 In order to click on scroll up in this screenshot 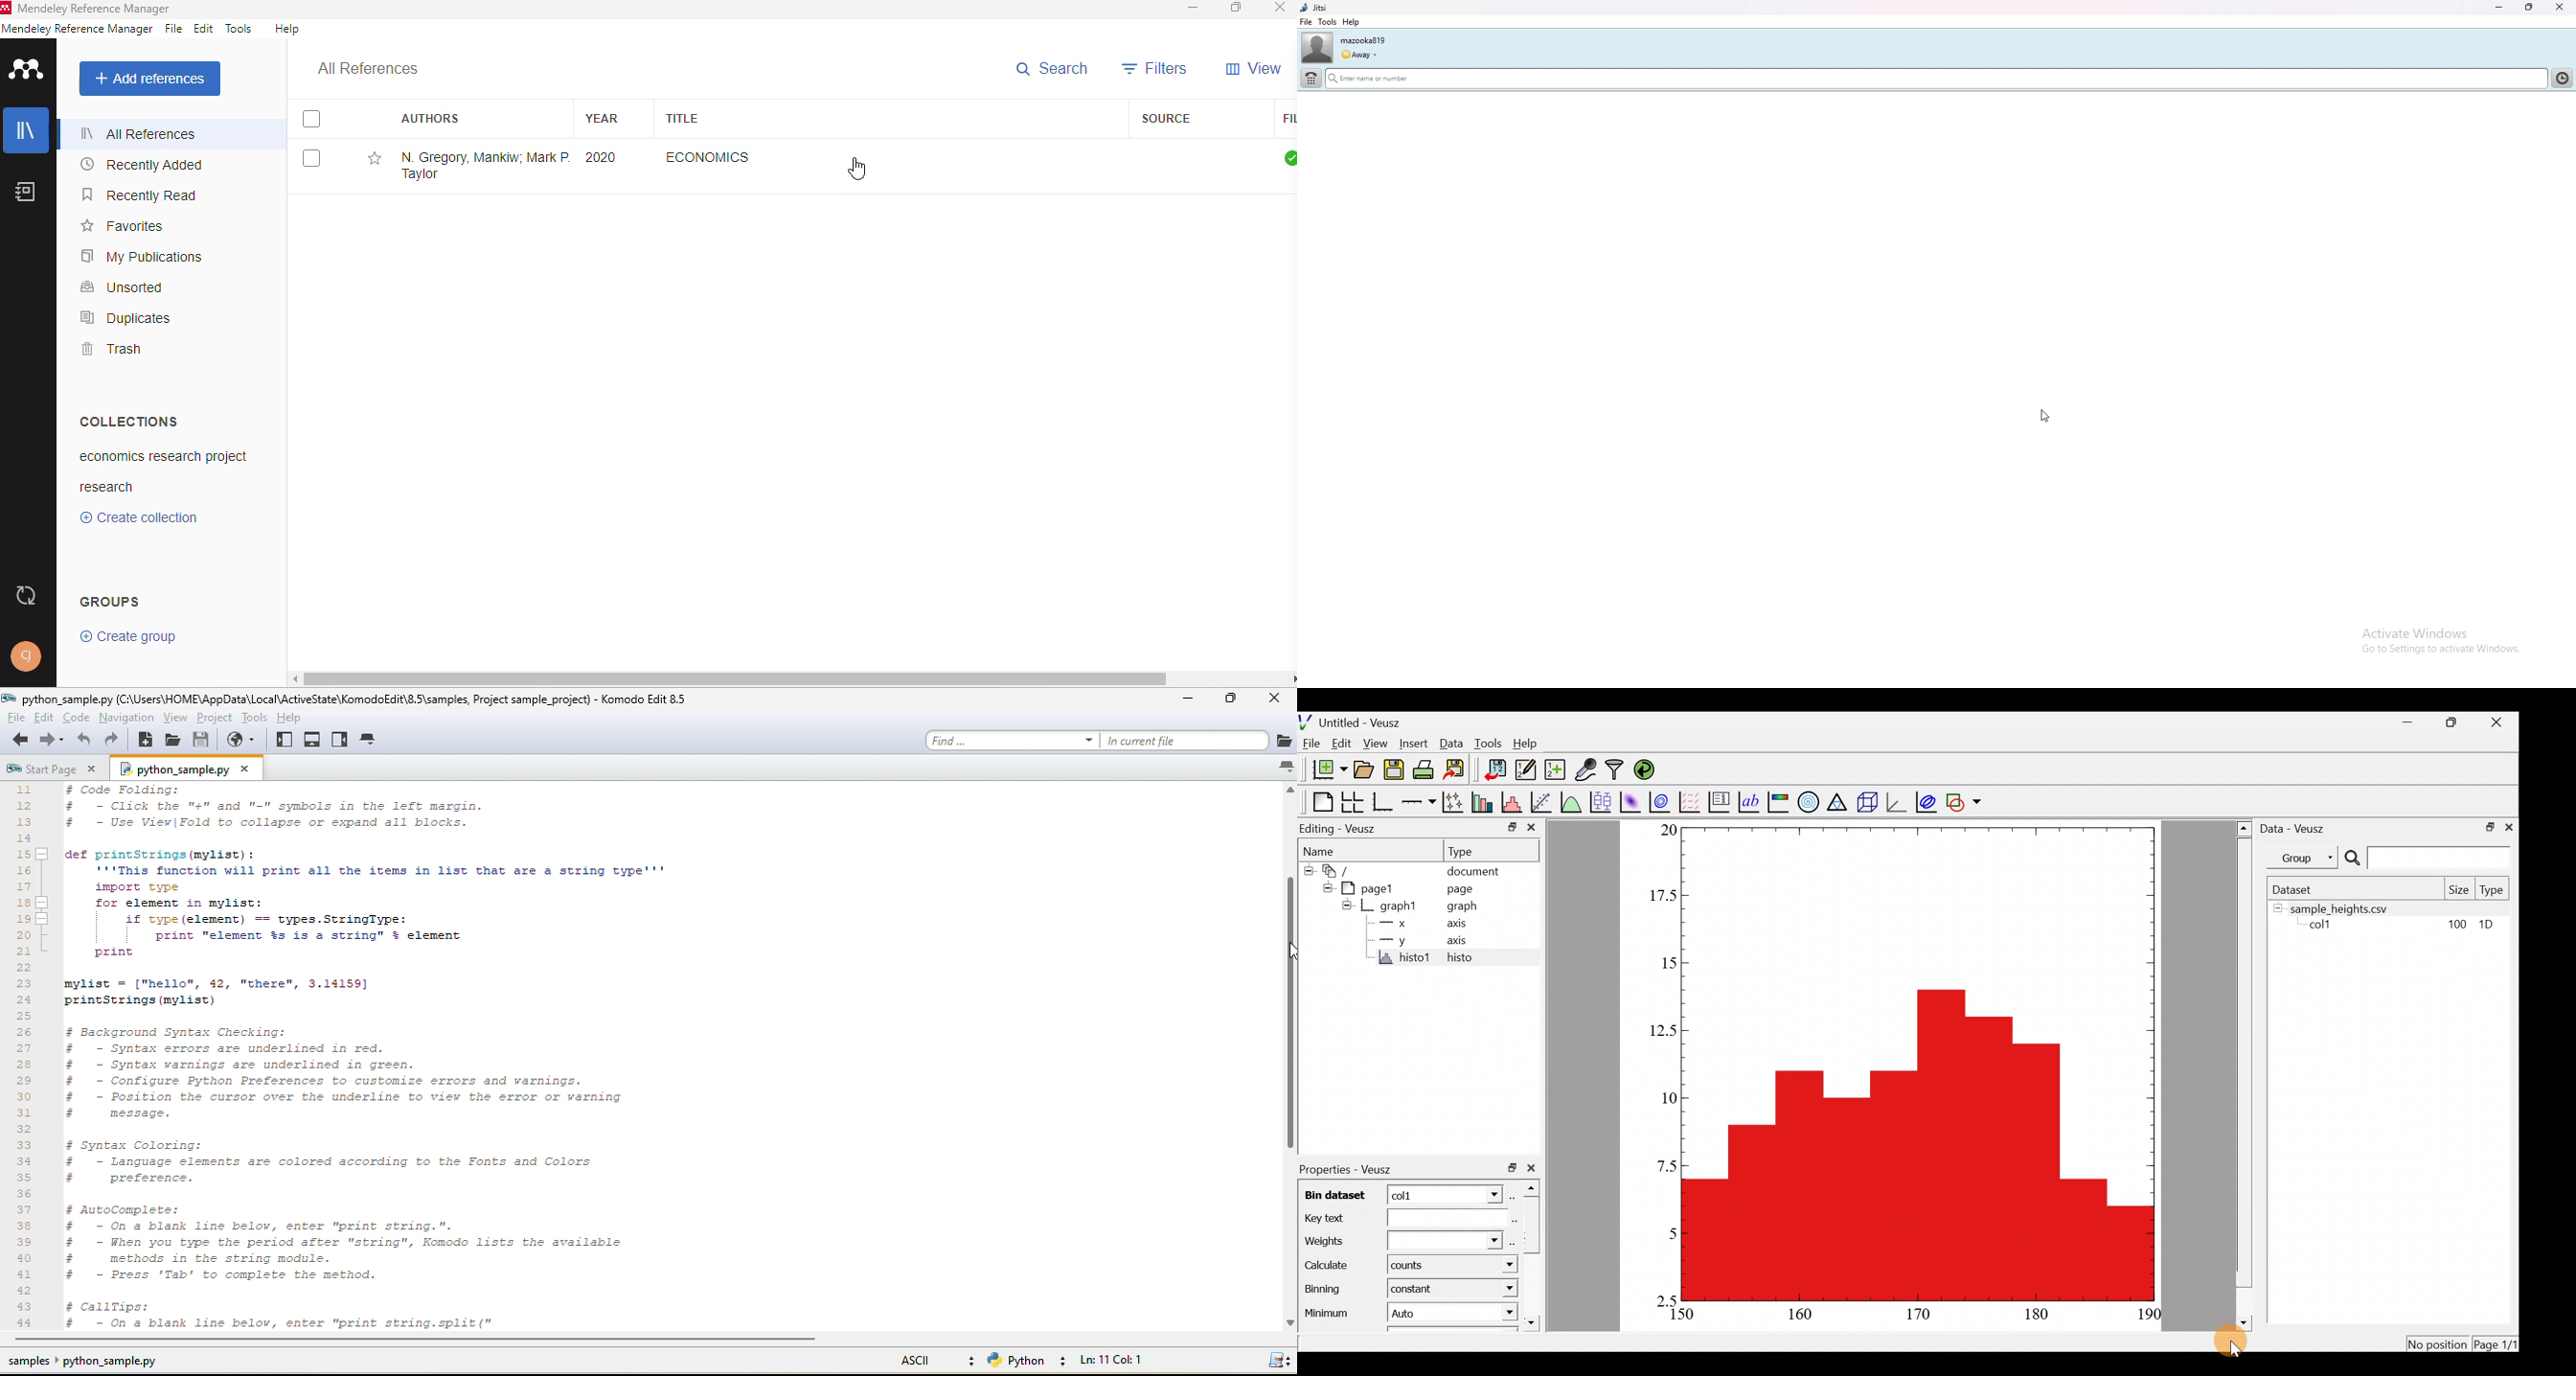, I will do `click(1289, 791)`.